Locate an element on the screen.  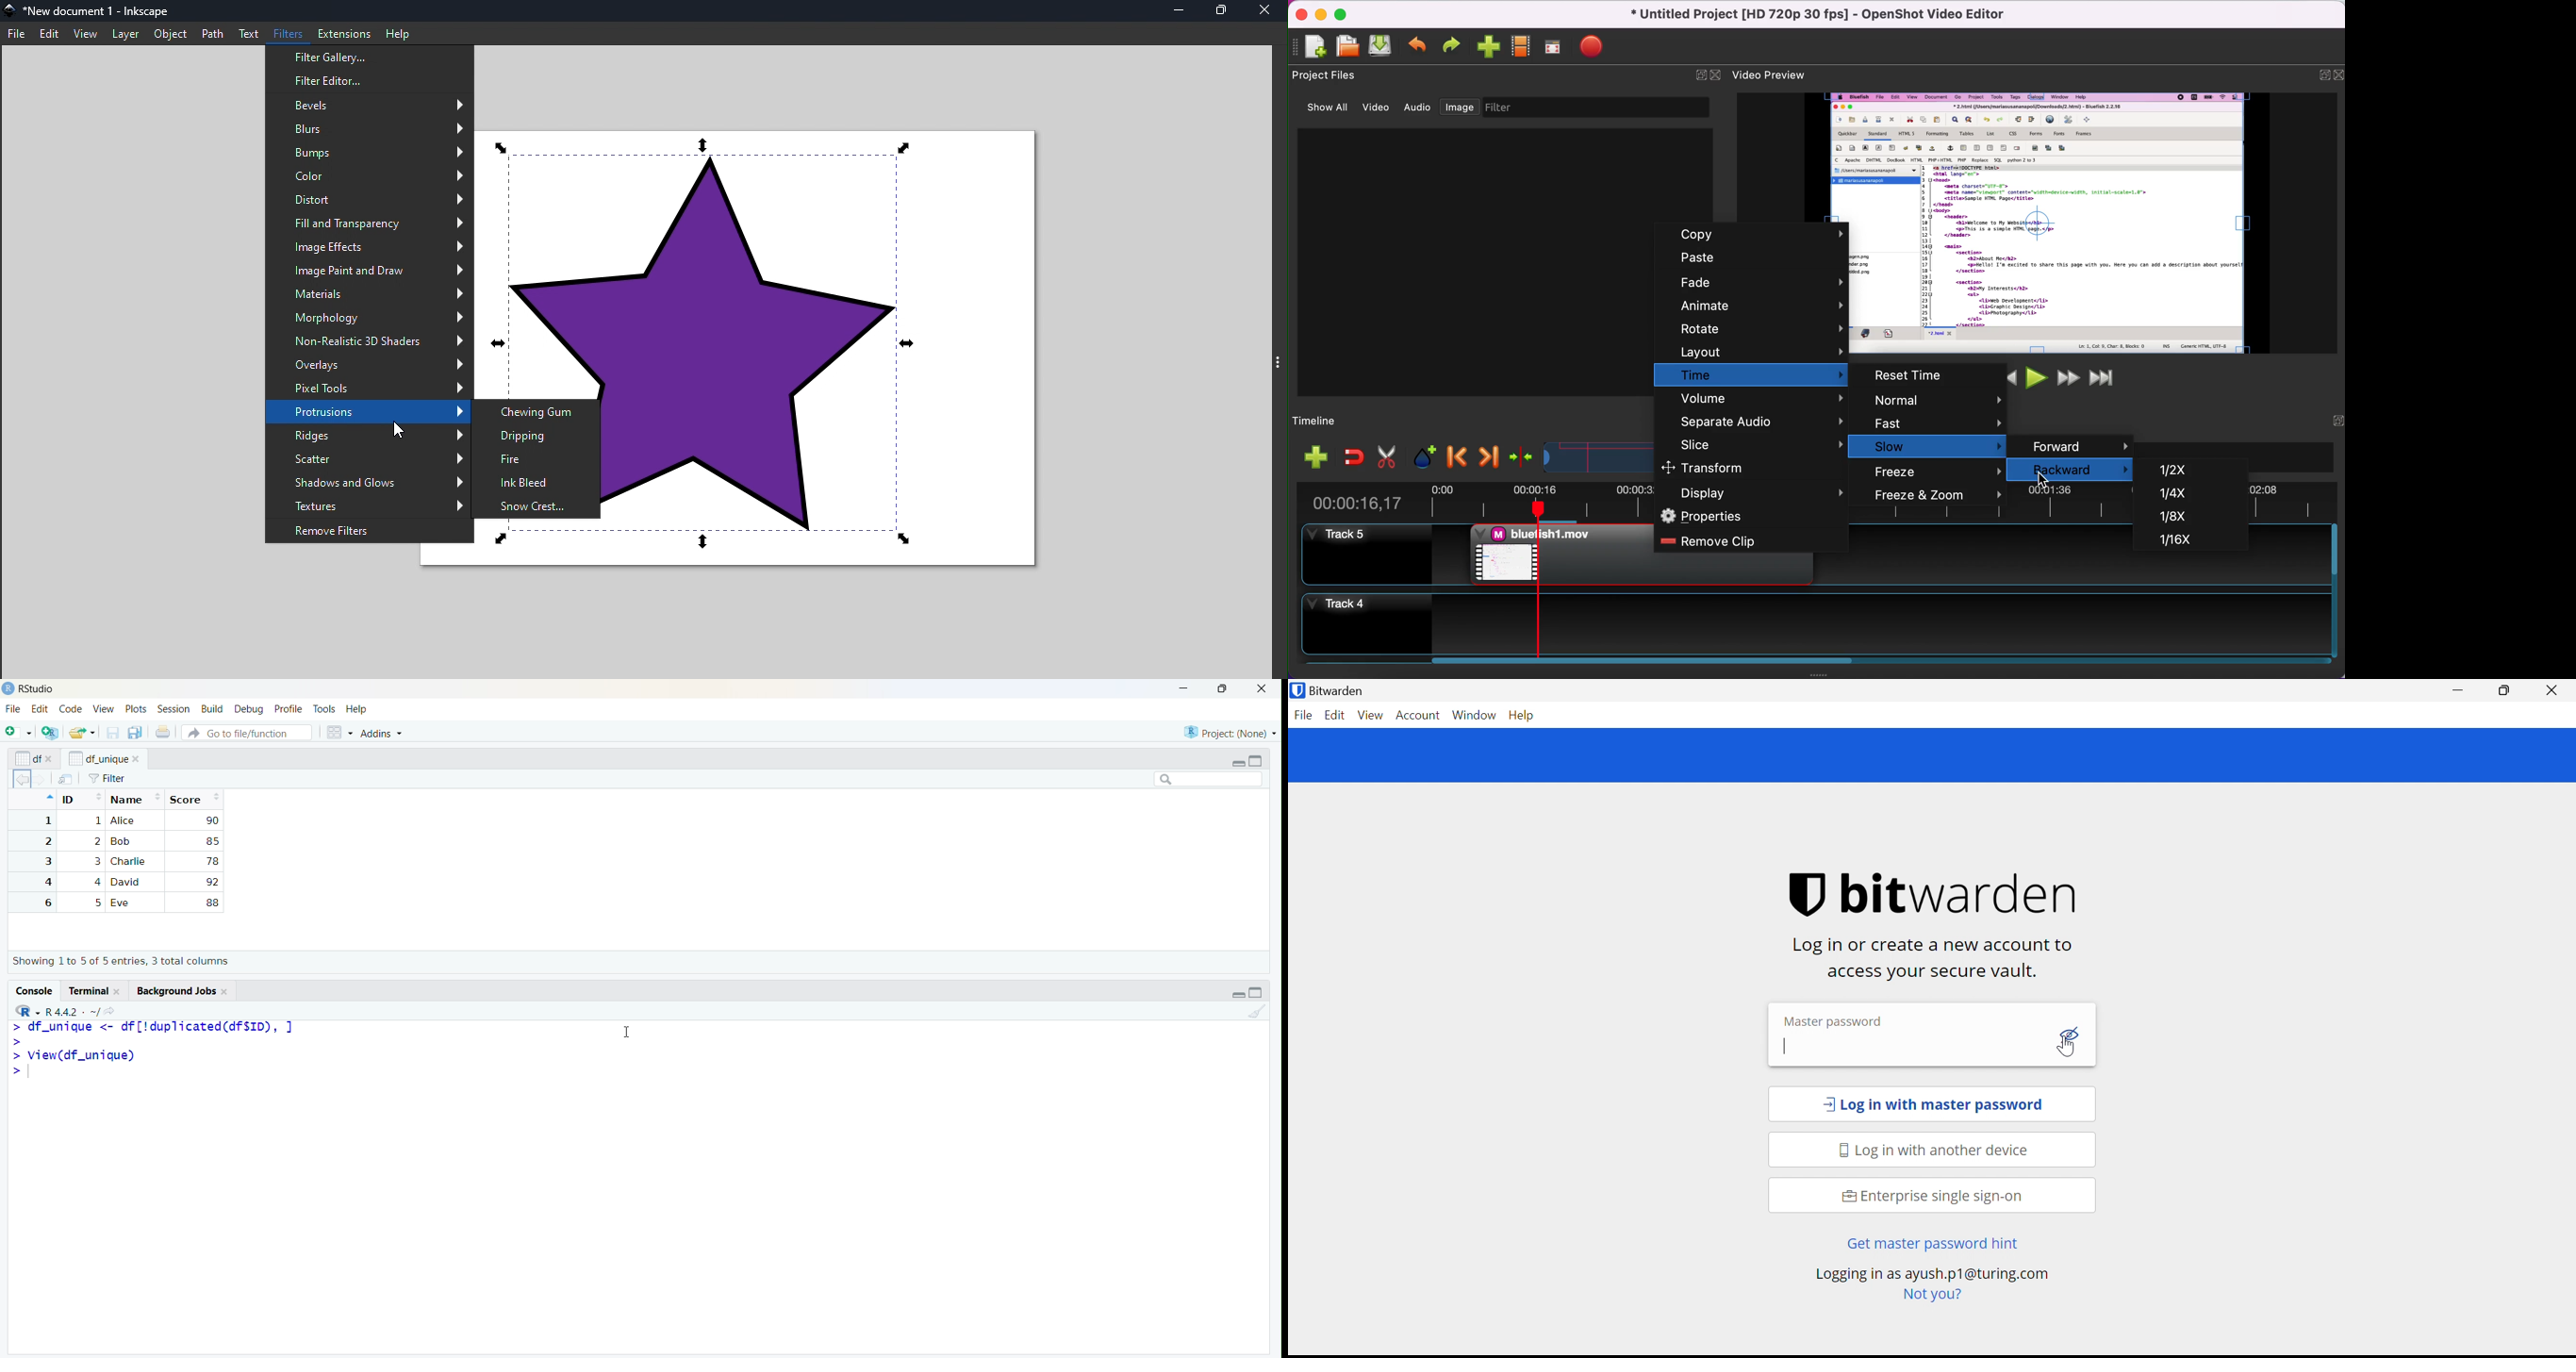
close is located at coordinates (226, 991).